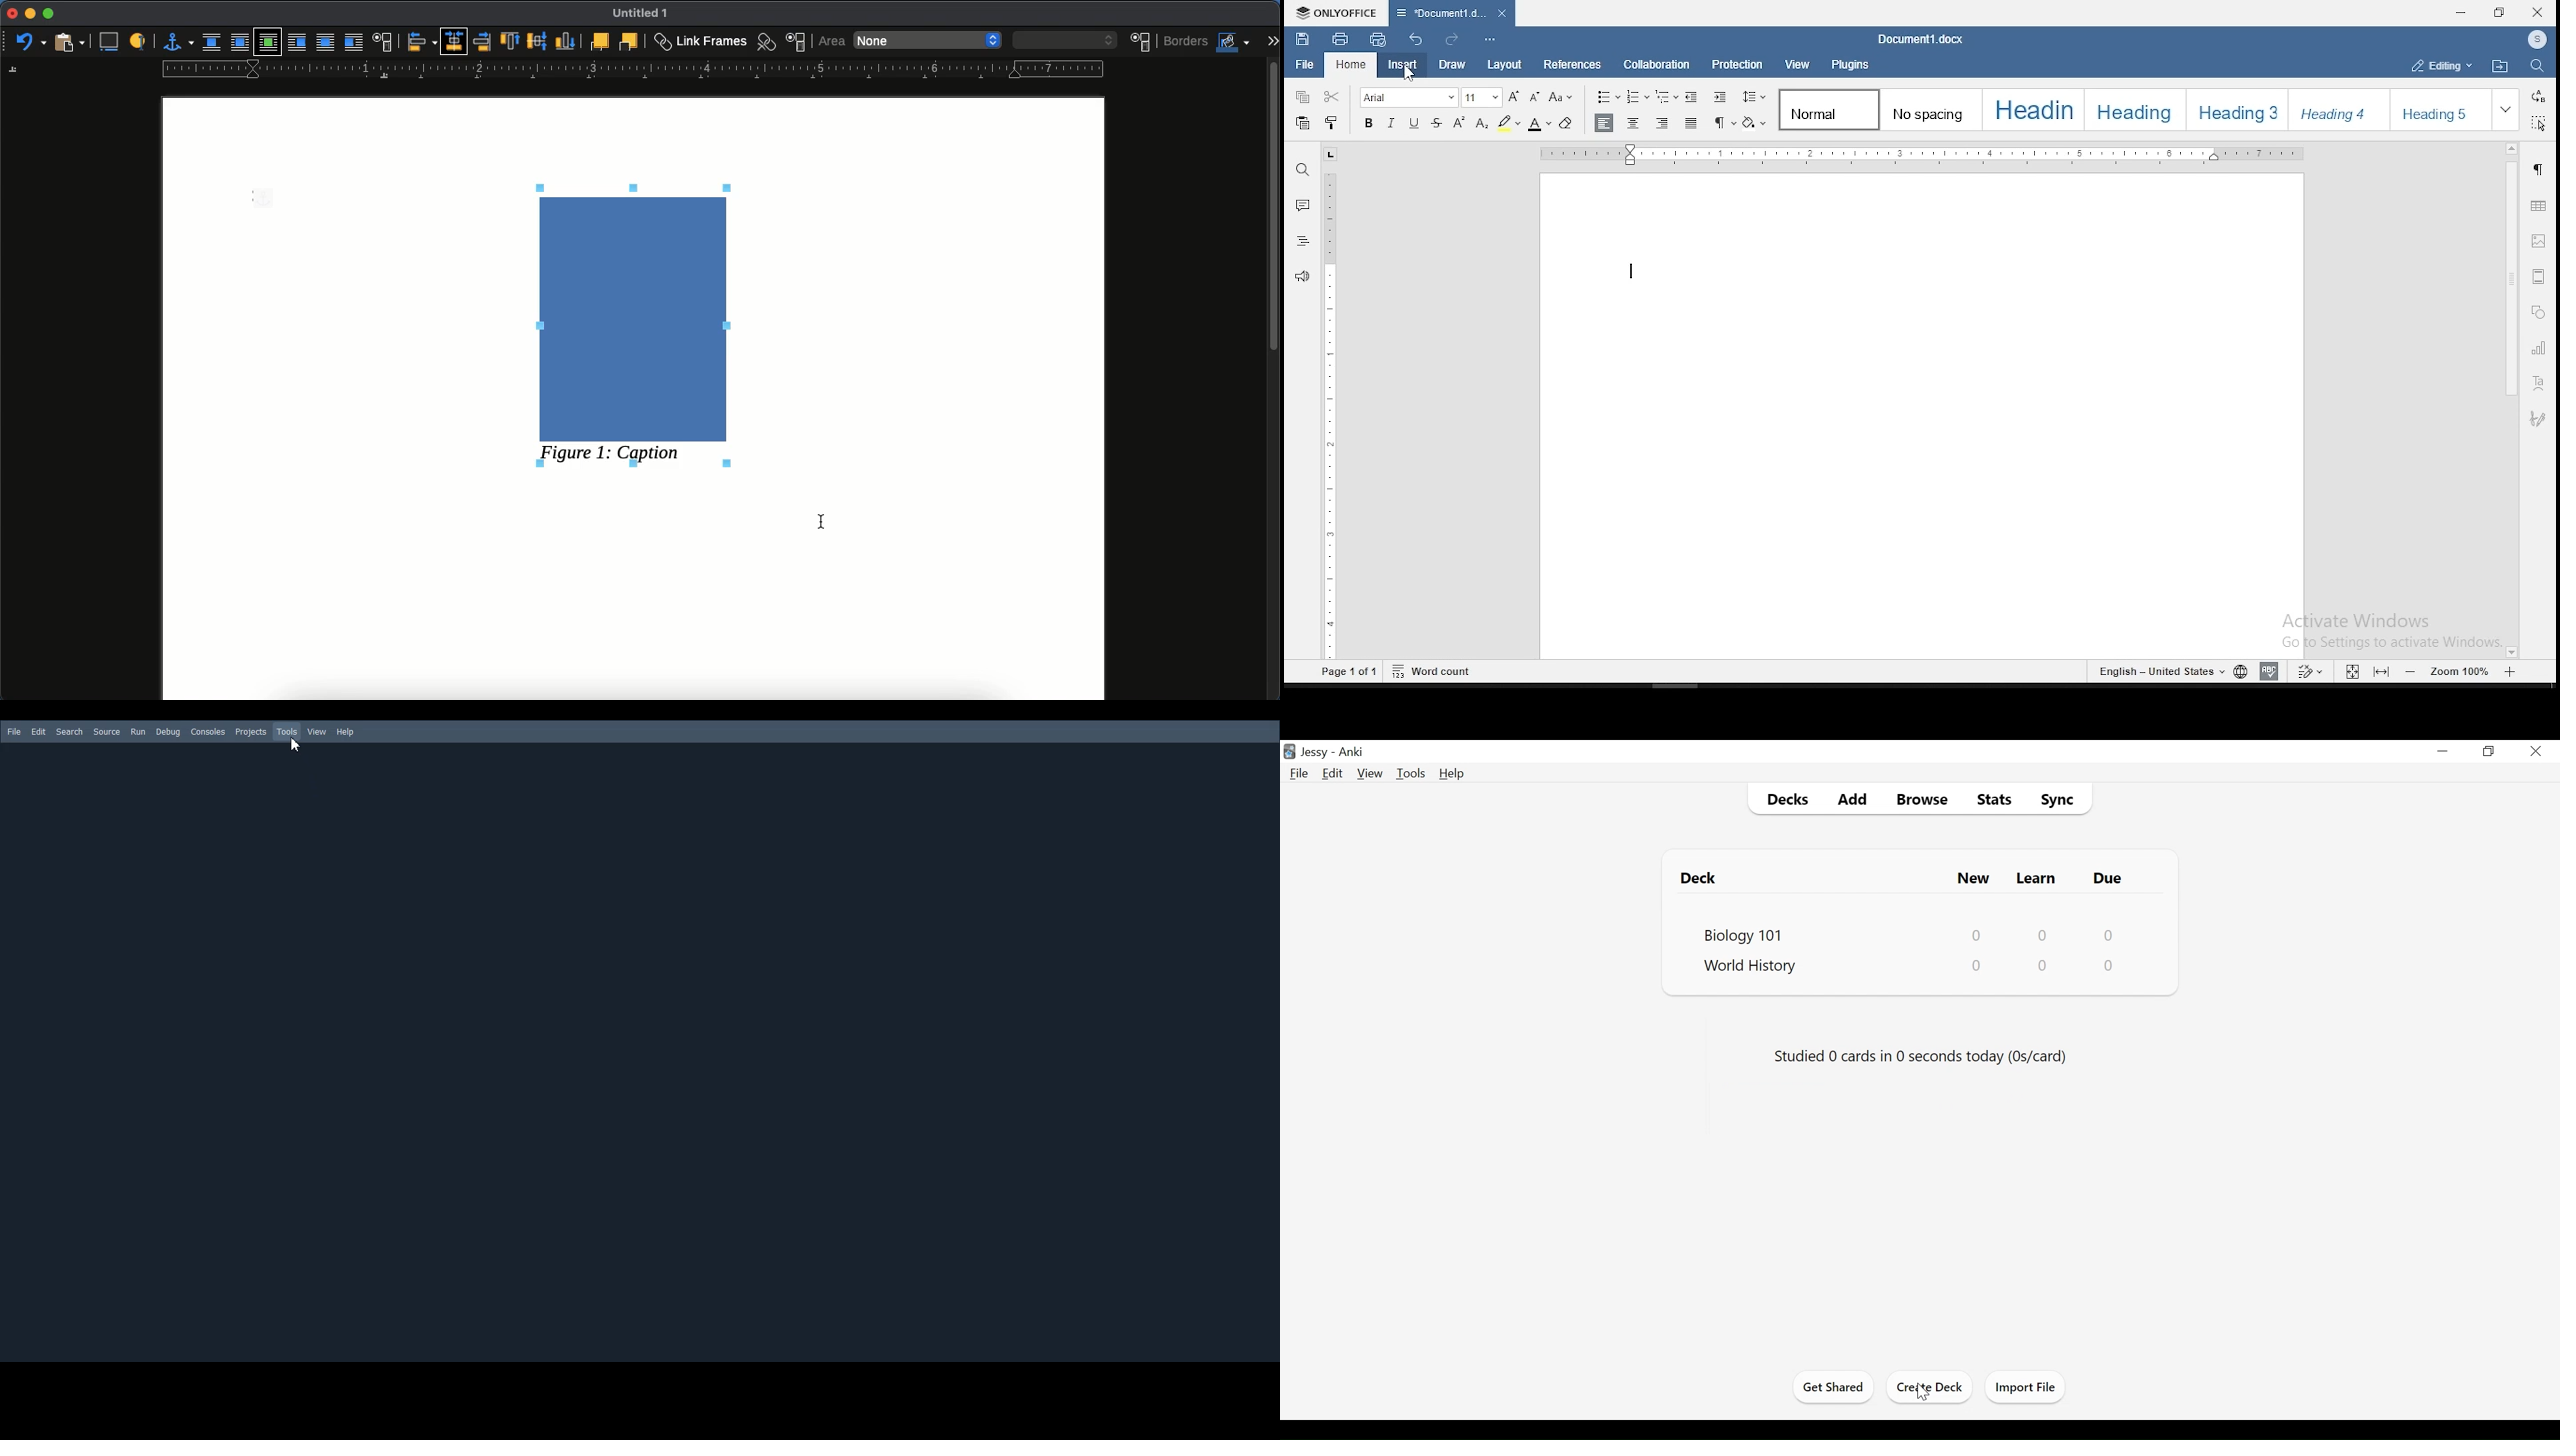 Image resolution: width=2576 pixels, height=1456 pixels. I want to click on Browse, so click(1919, 797).